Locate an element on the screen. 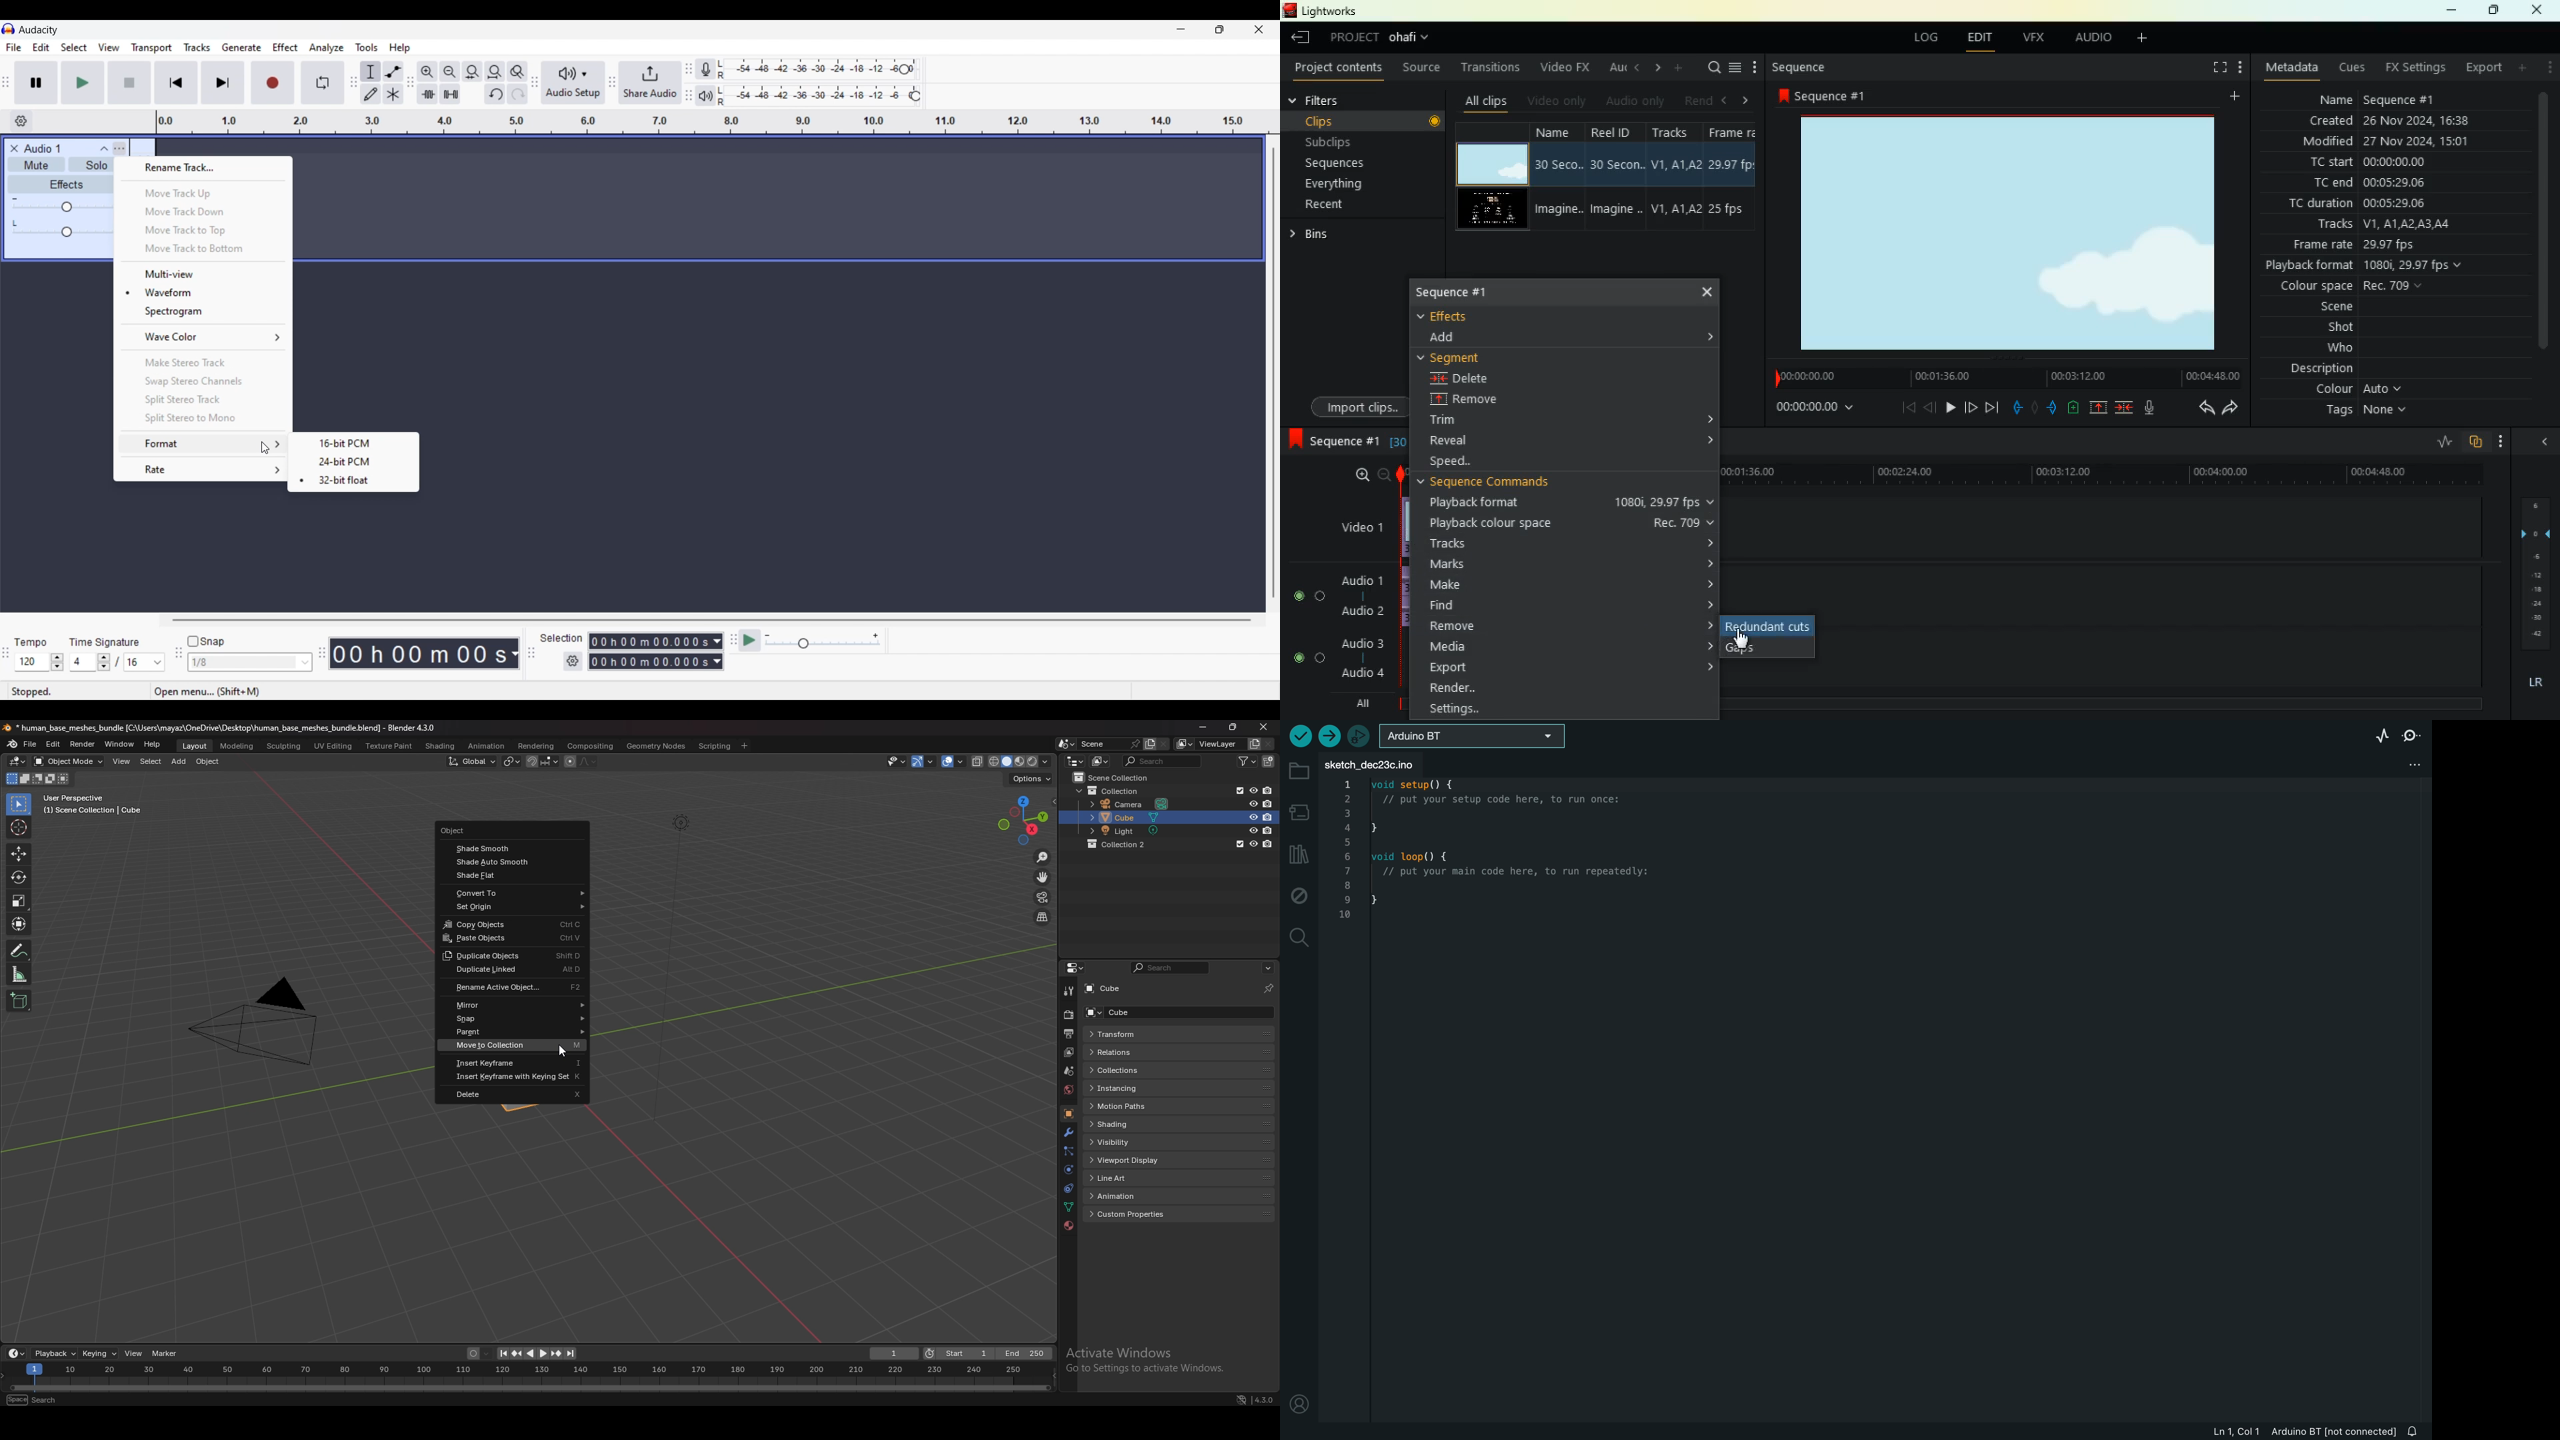  board selector is located at coordinates (1472, 738).